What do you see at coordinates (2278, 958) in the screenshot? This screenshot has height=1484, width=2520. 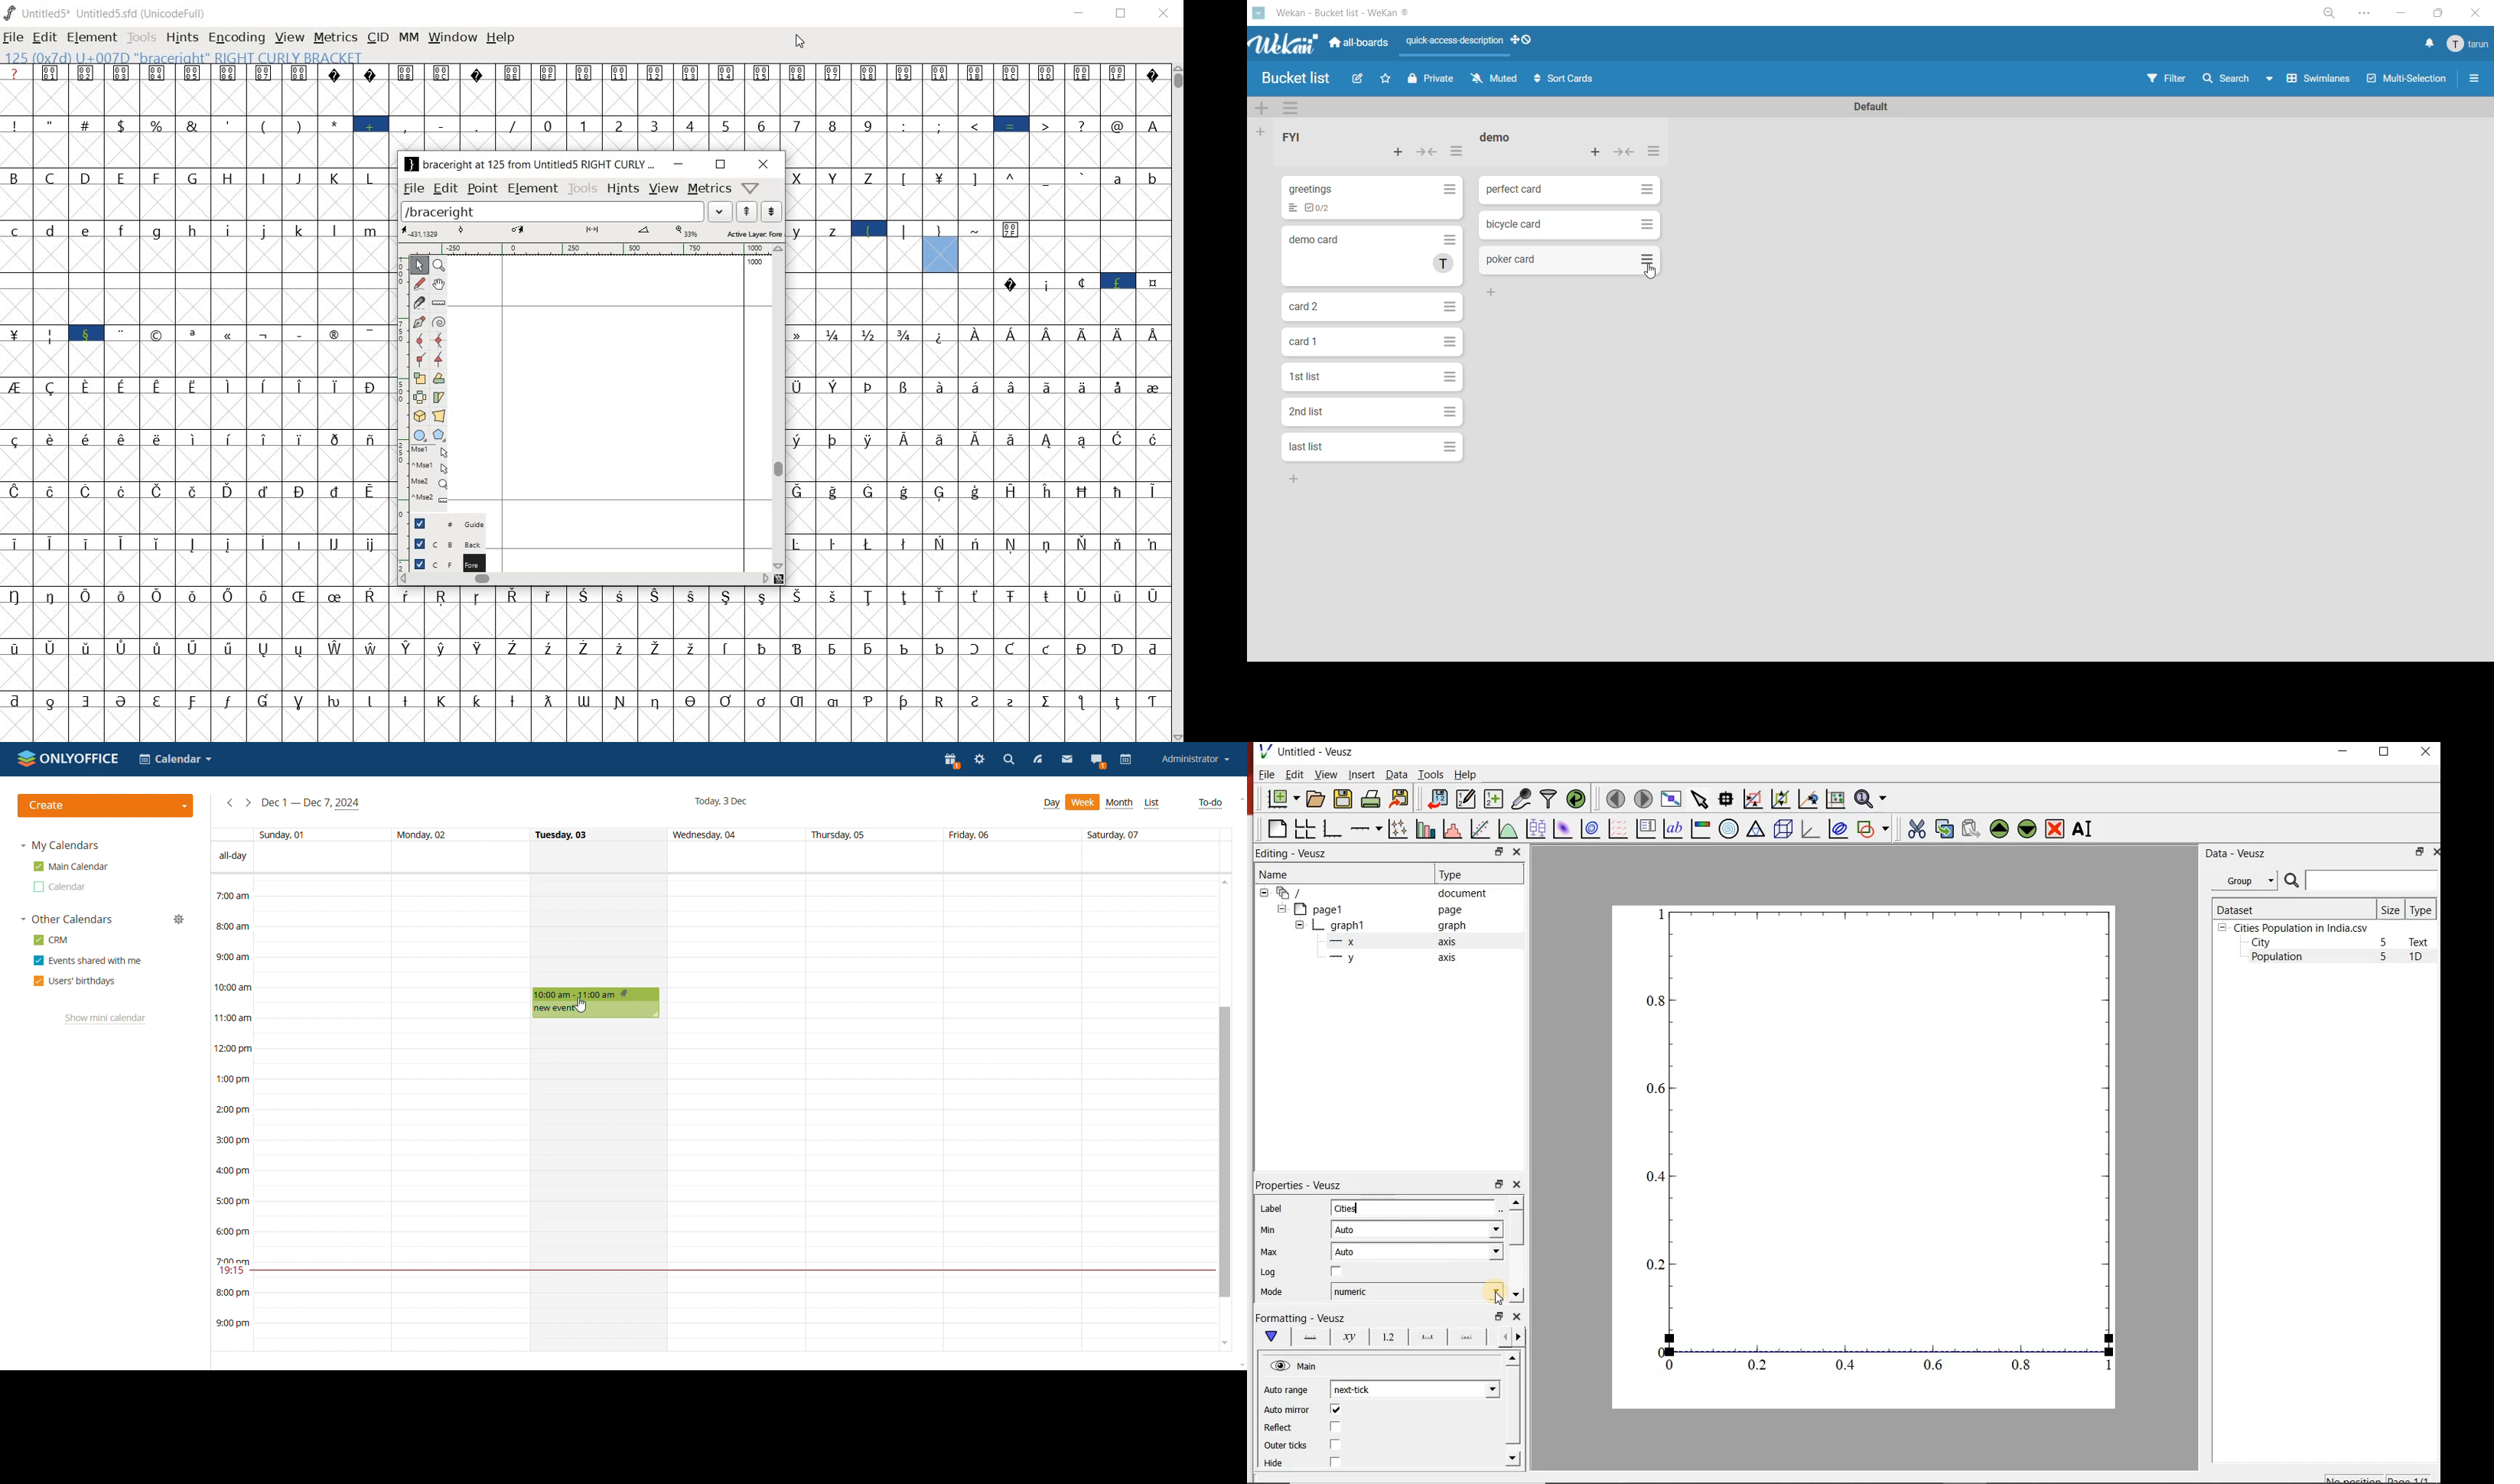 I see `Population` at bounding box center [2278, 958].